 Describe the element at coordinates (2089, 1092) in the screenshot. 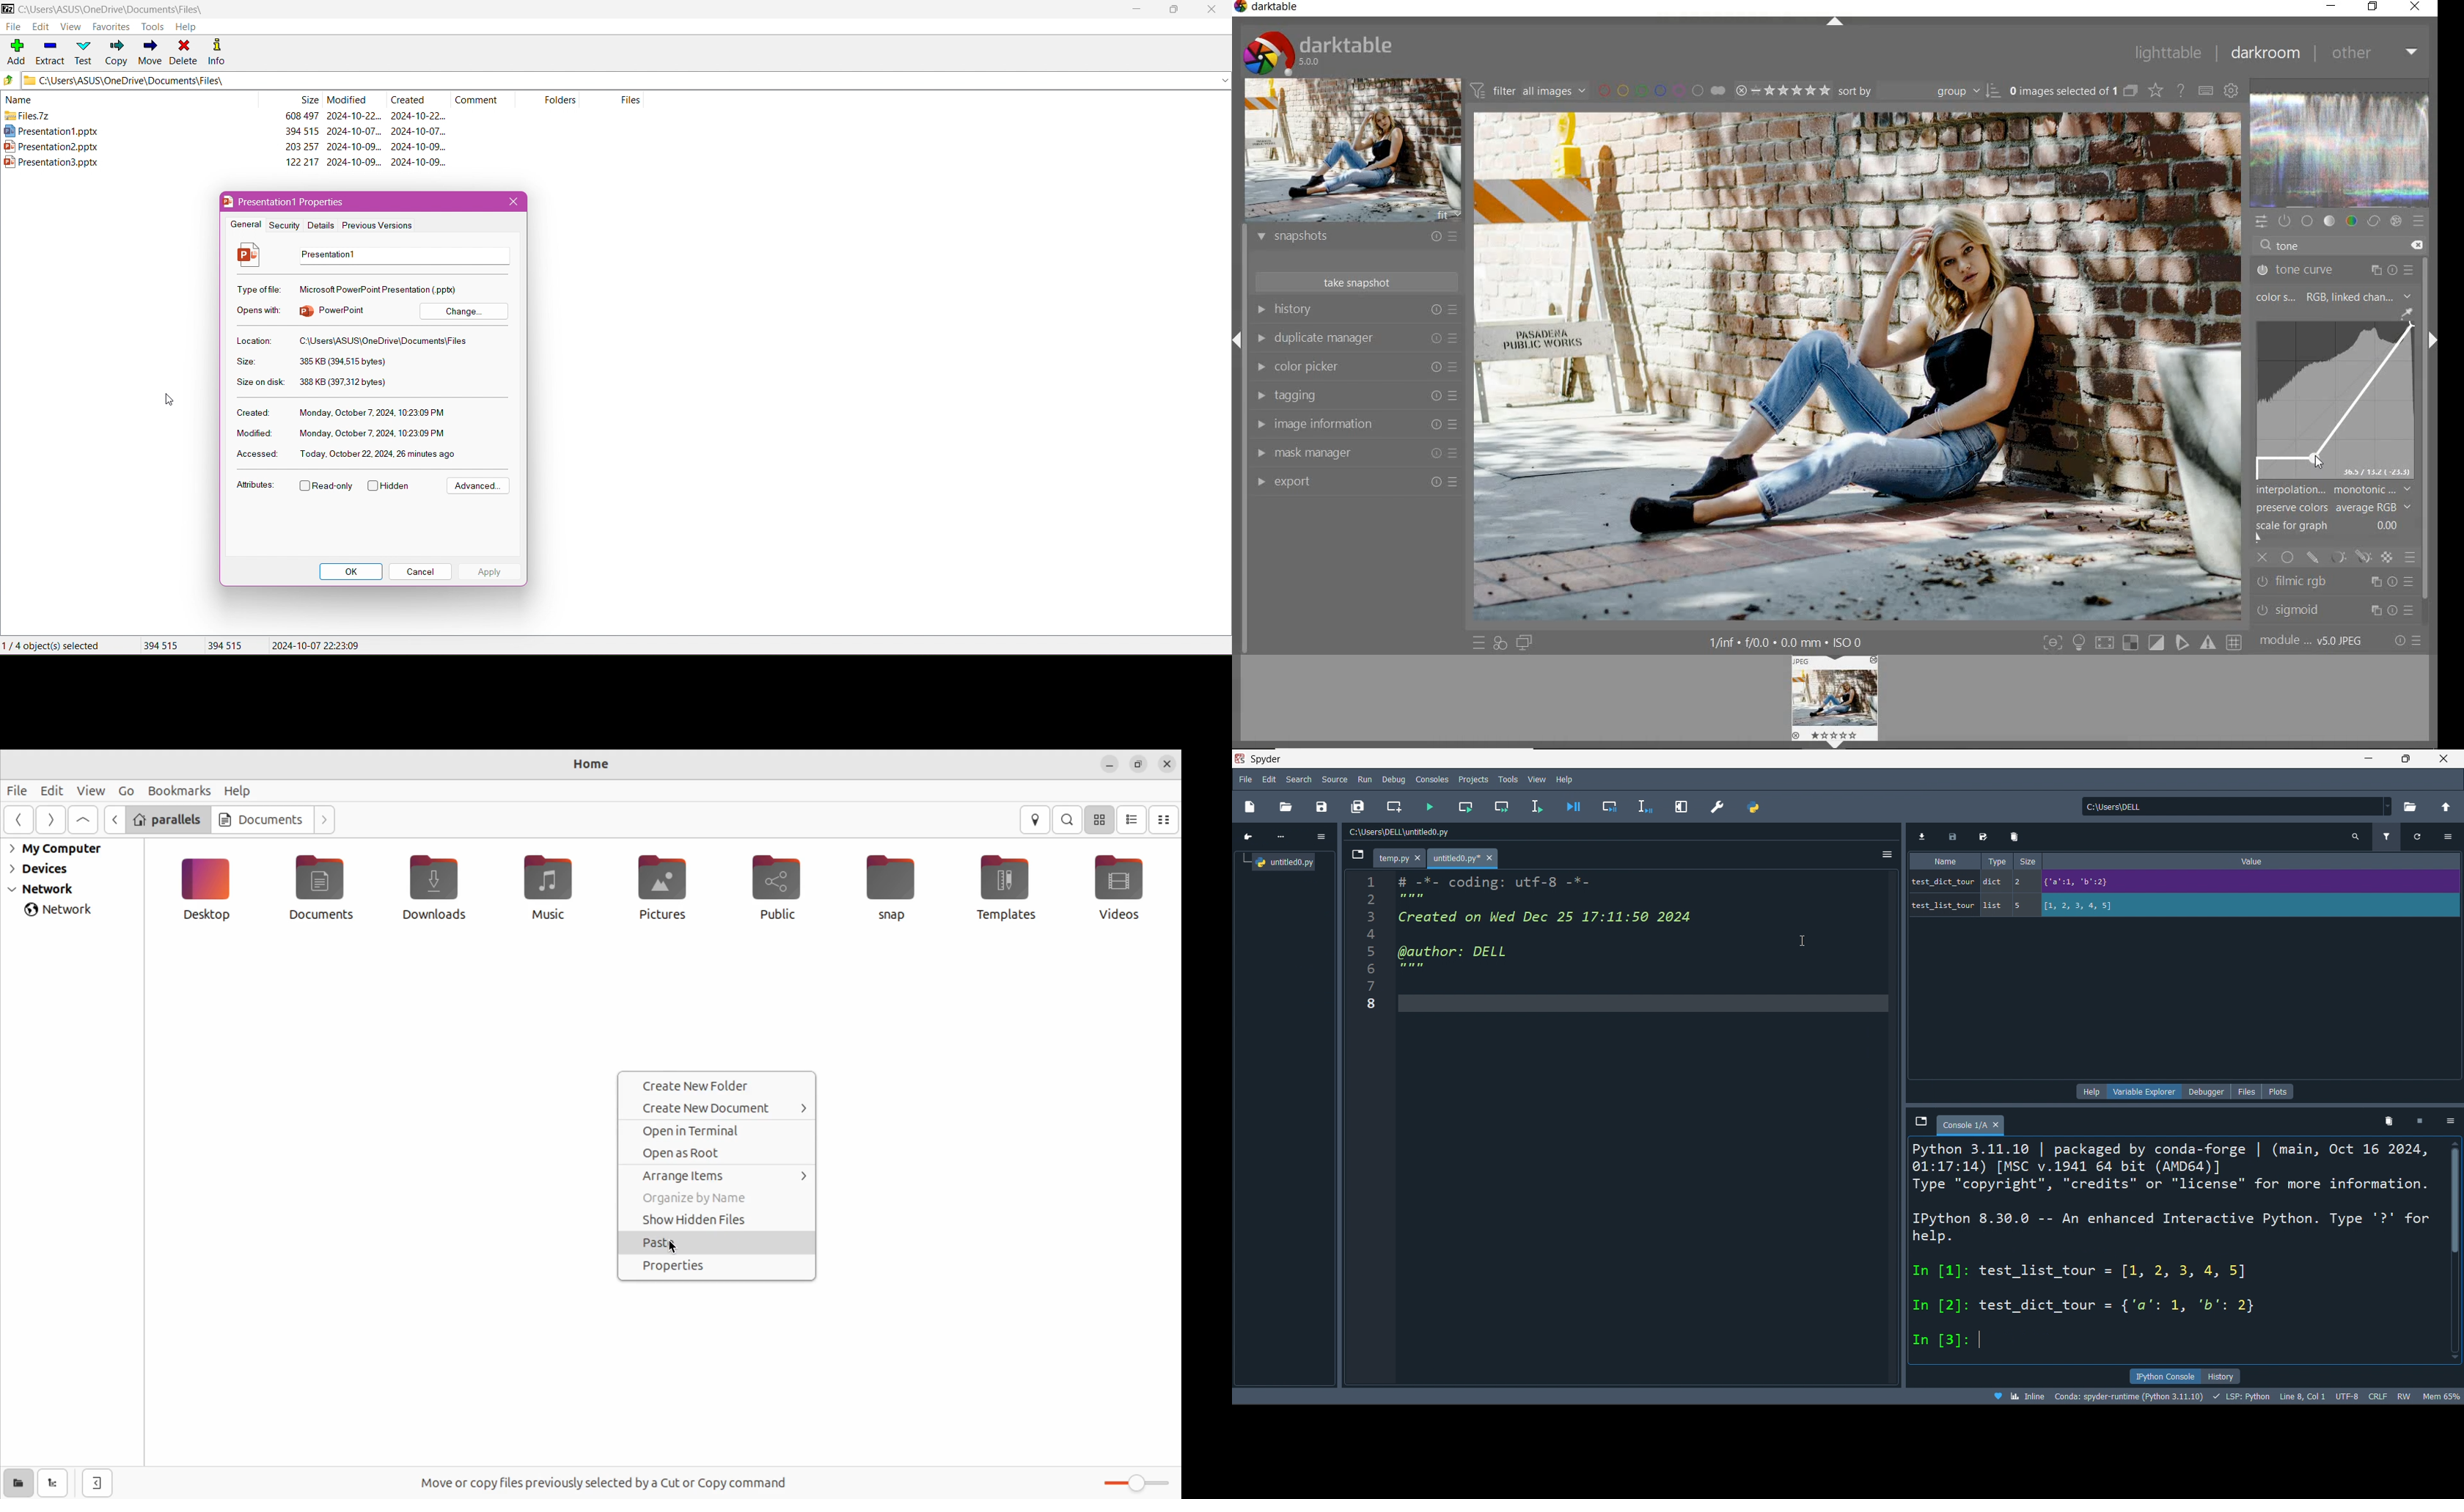

I see `help` at that location.